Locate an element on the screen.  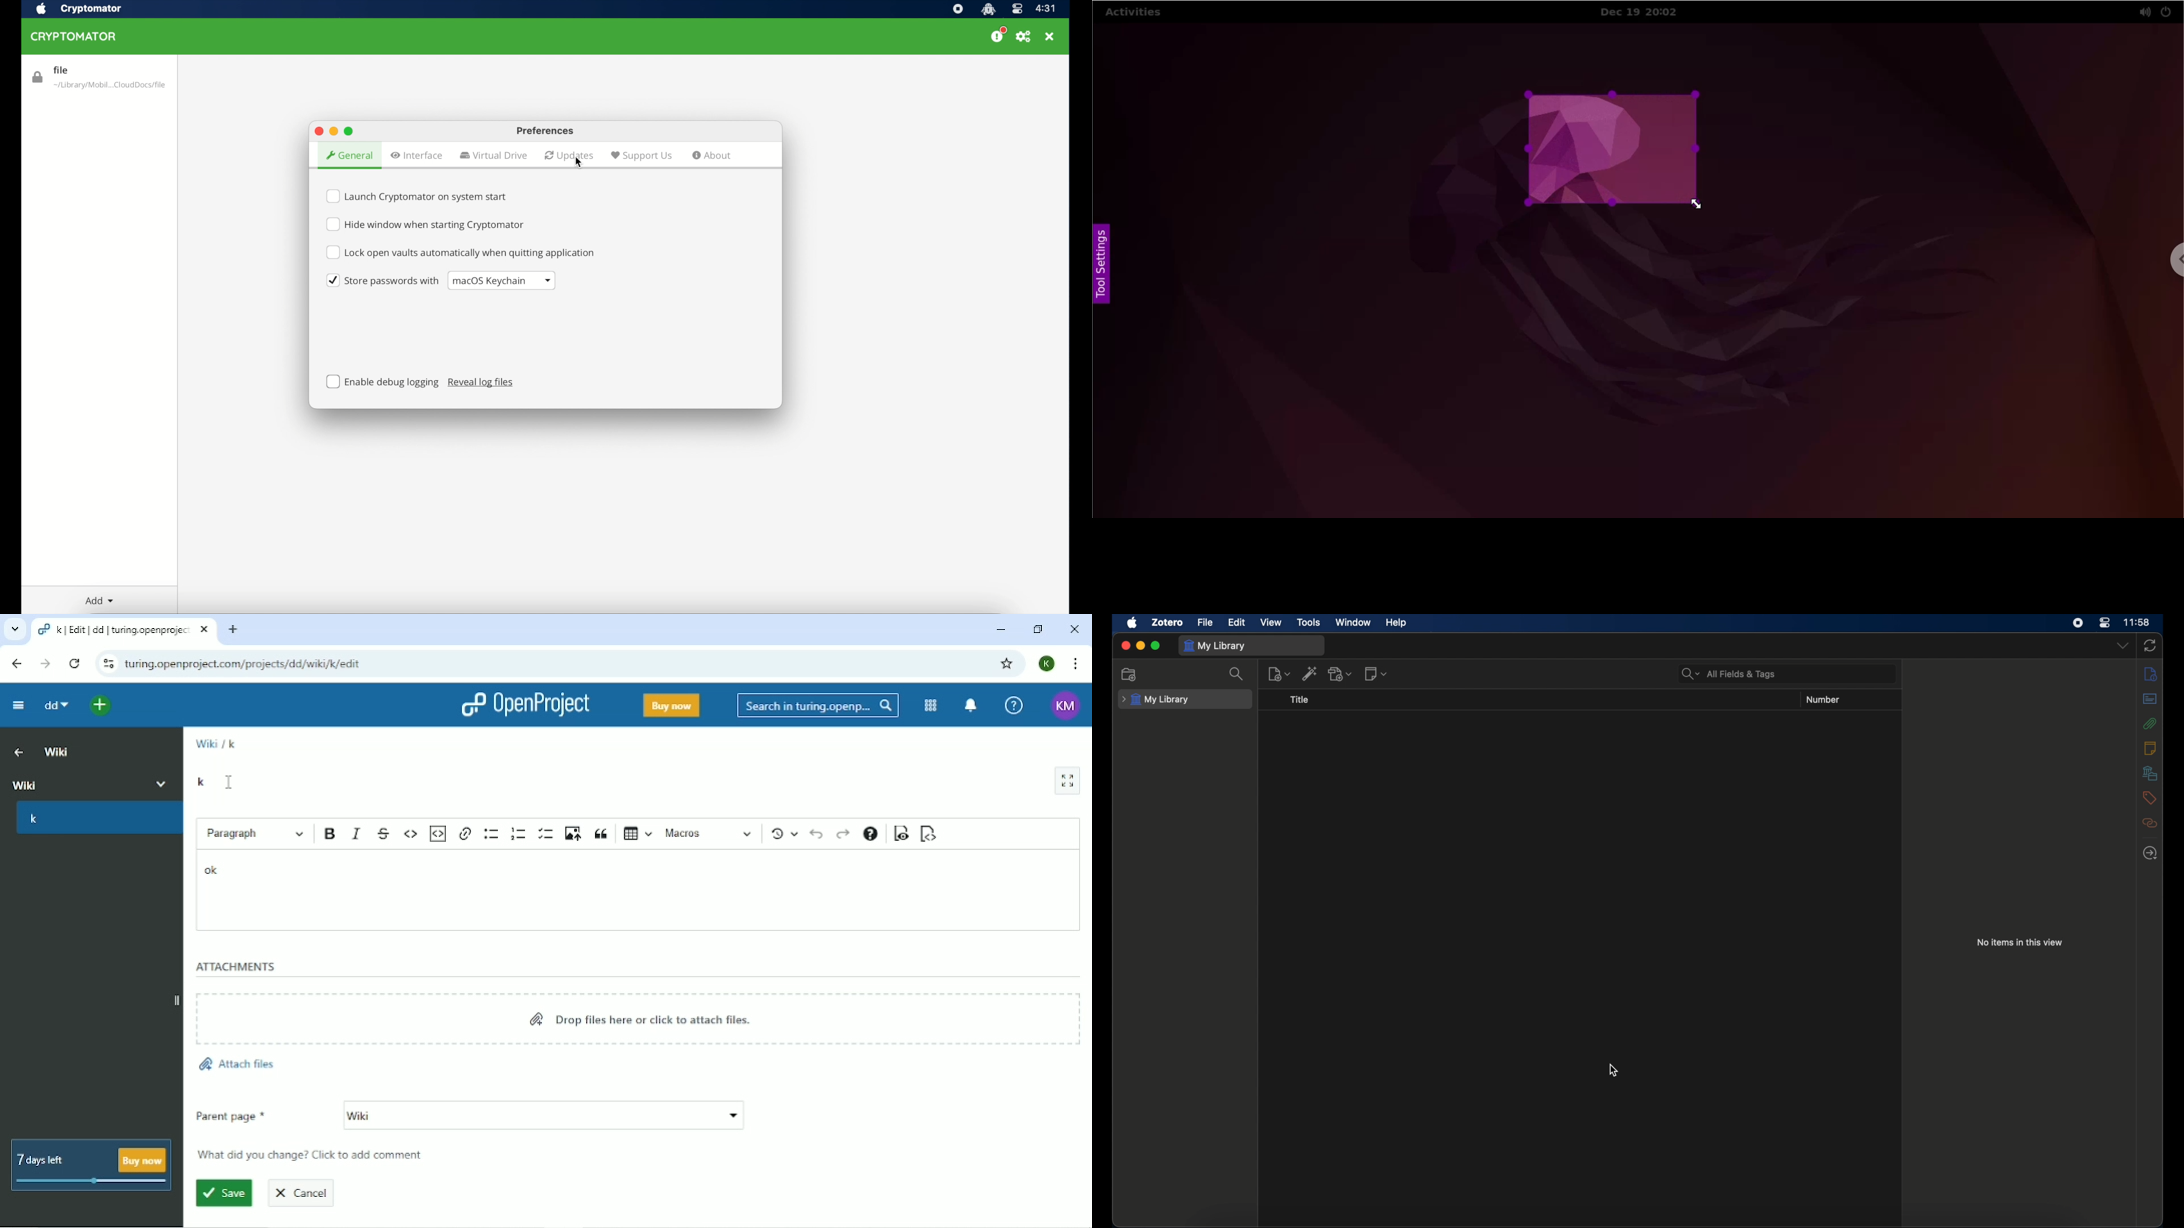
new note is located at coordinates (1377, 673).